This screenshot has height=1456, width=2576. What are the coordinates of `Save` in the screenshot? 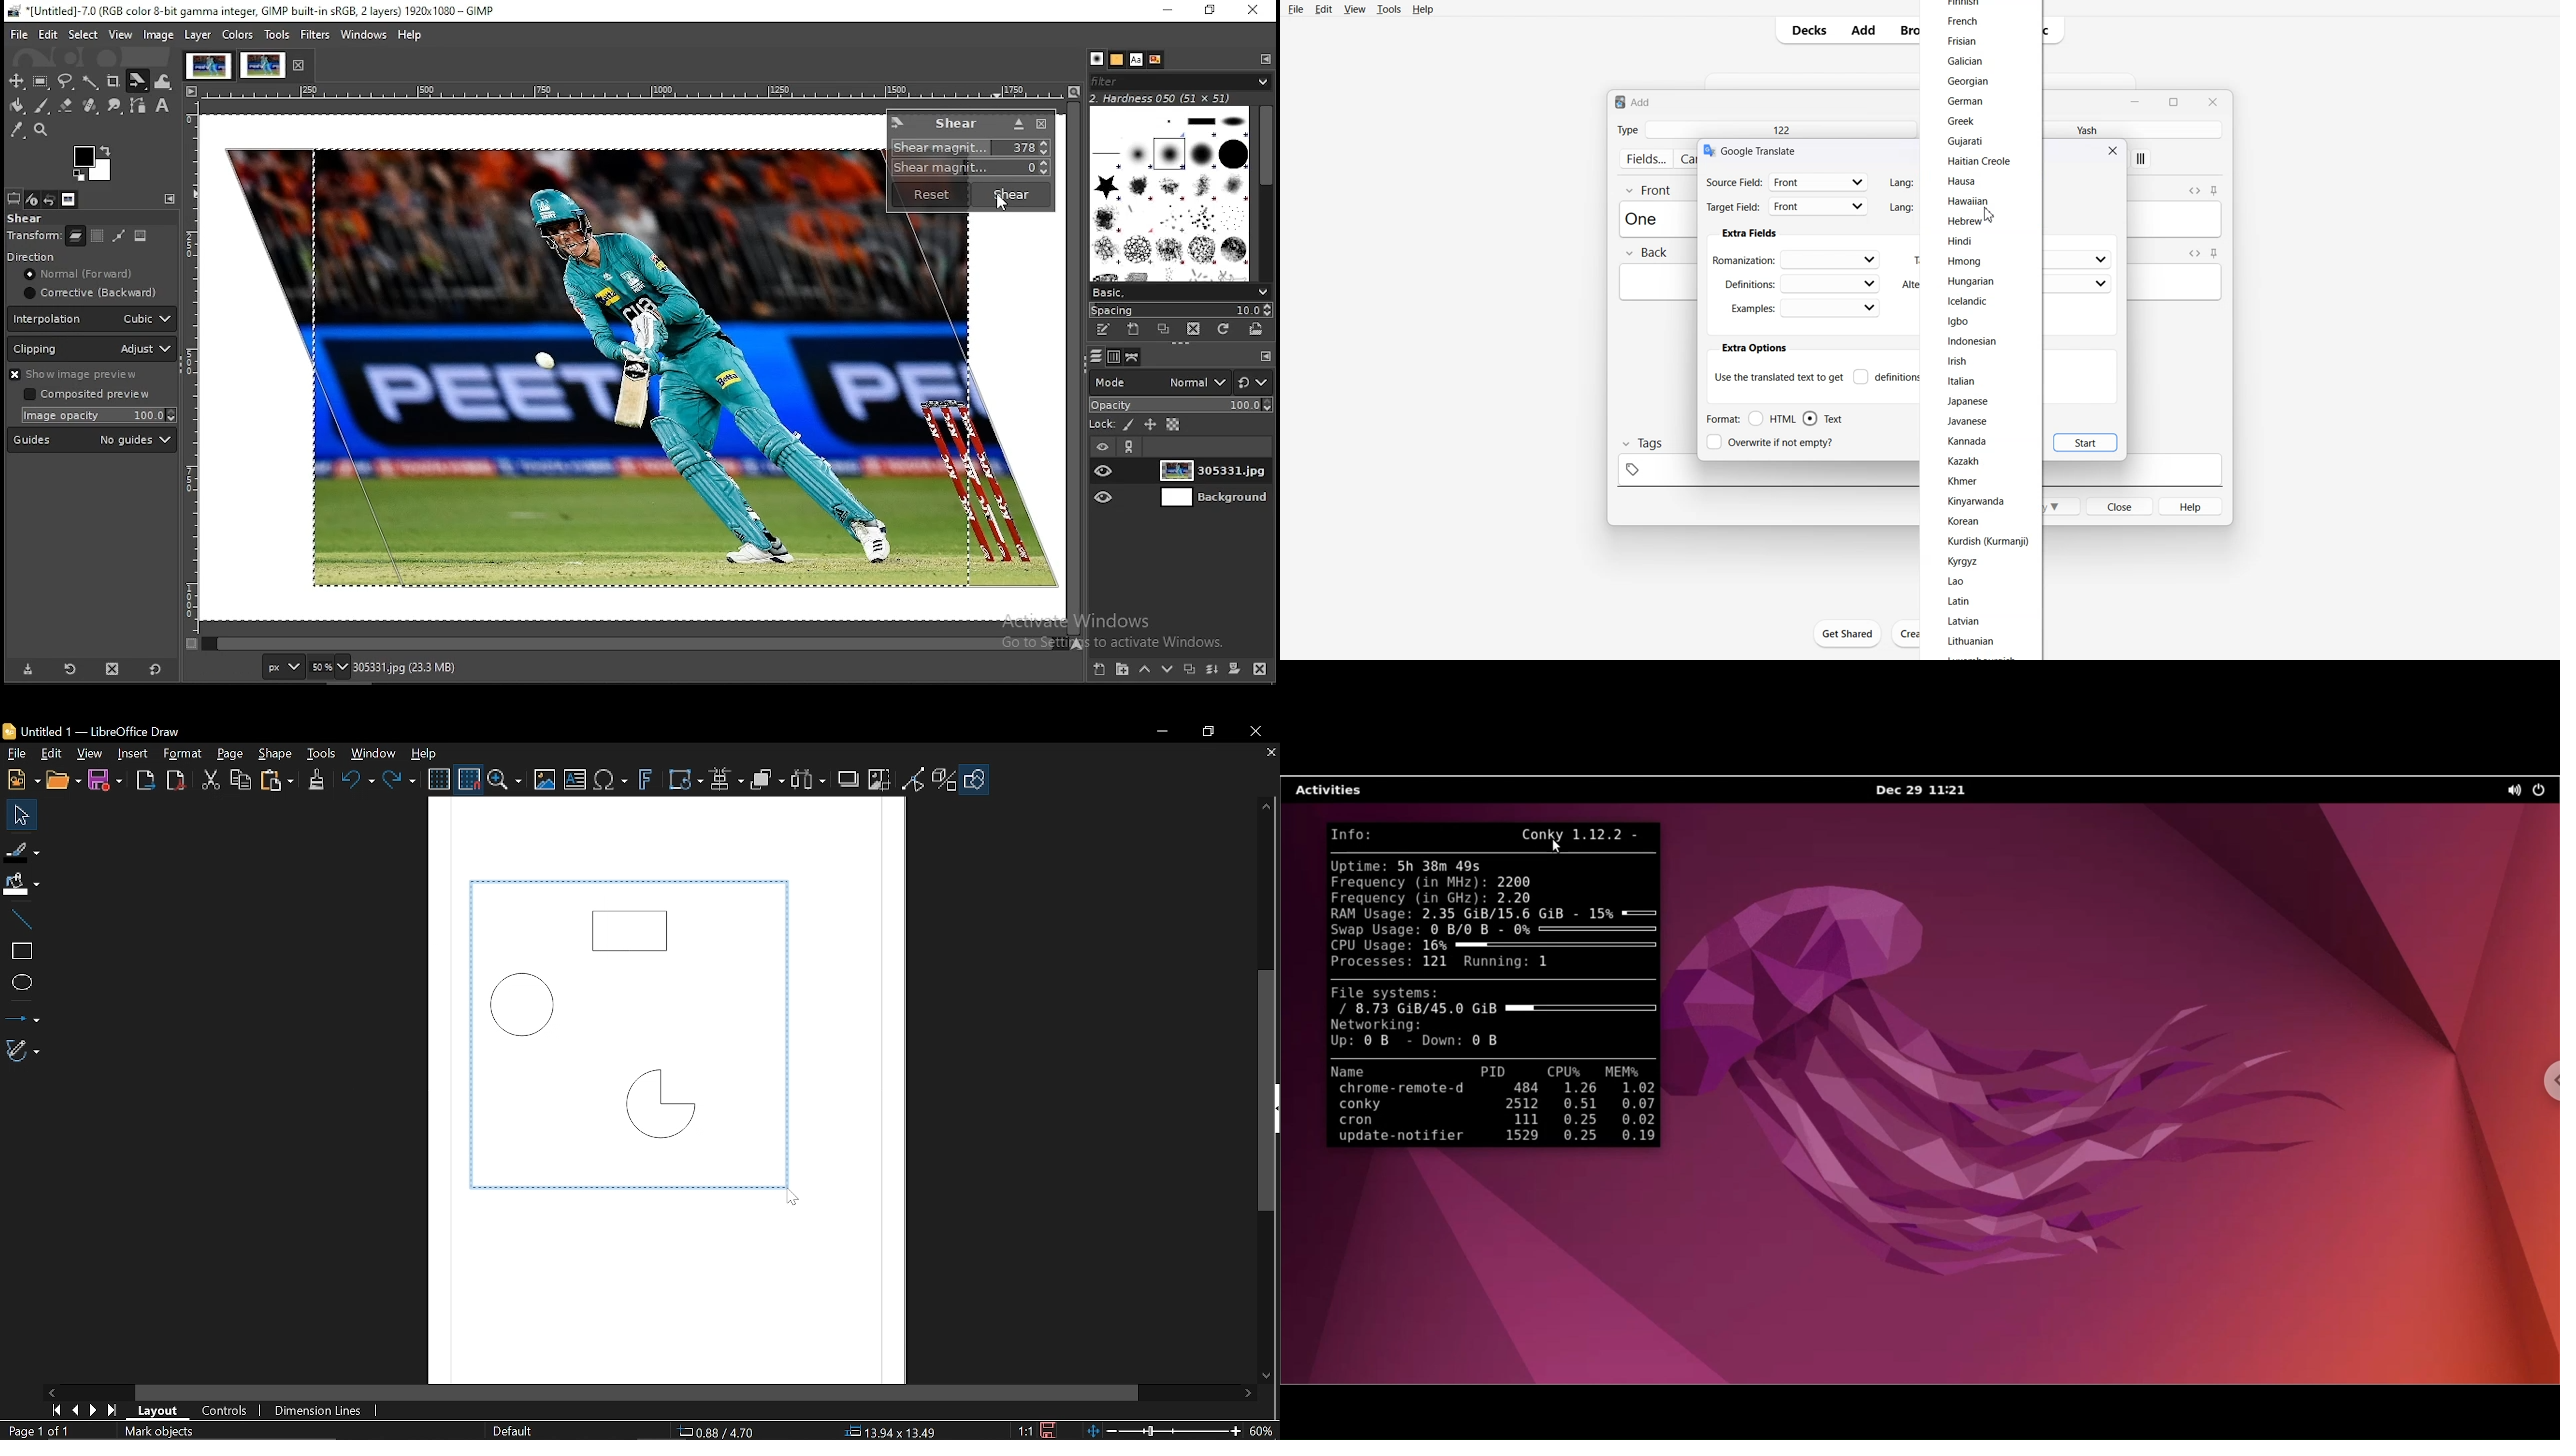 It's located at (106, 780).